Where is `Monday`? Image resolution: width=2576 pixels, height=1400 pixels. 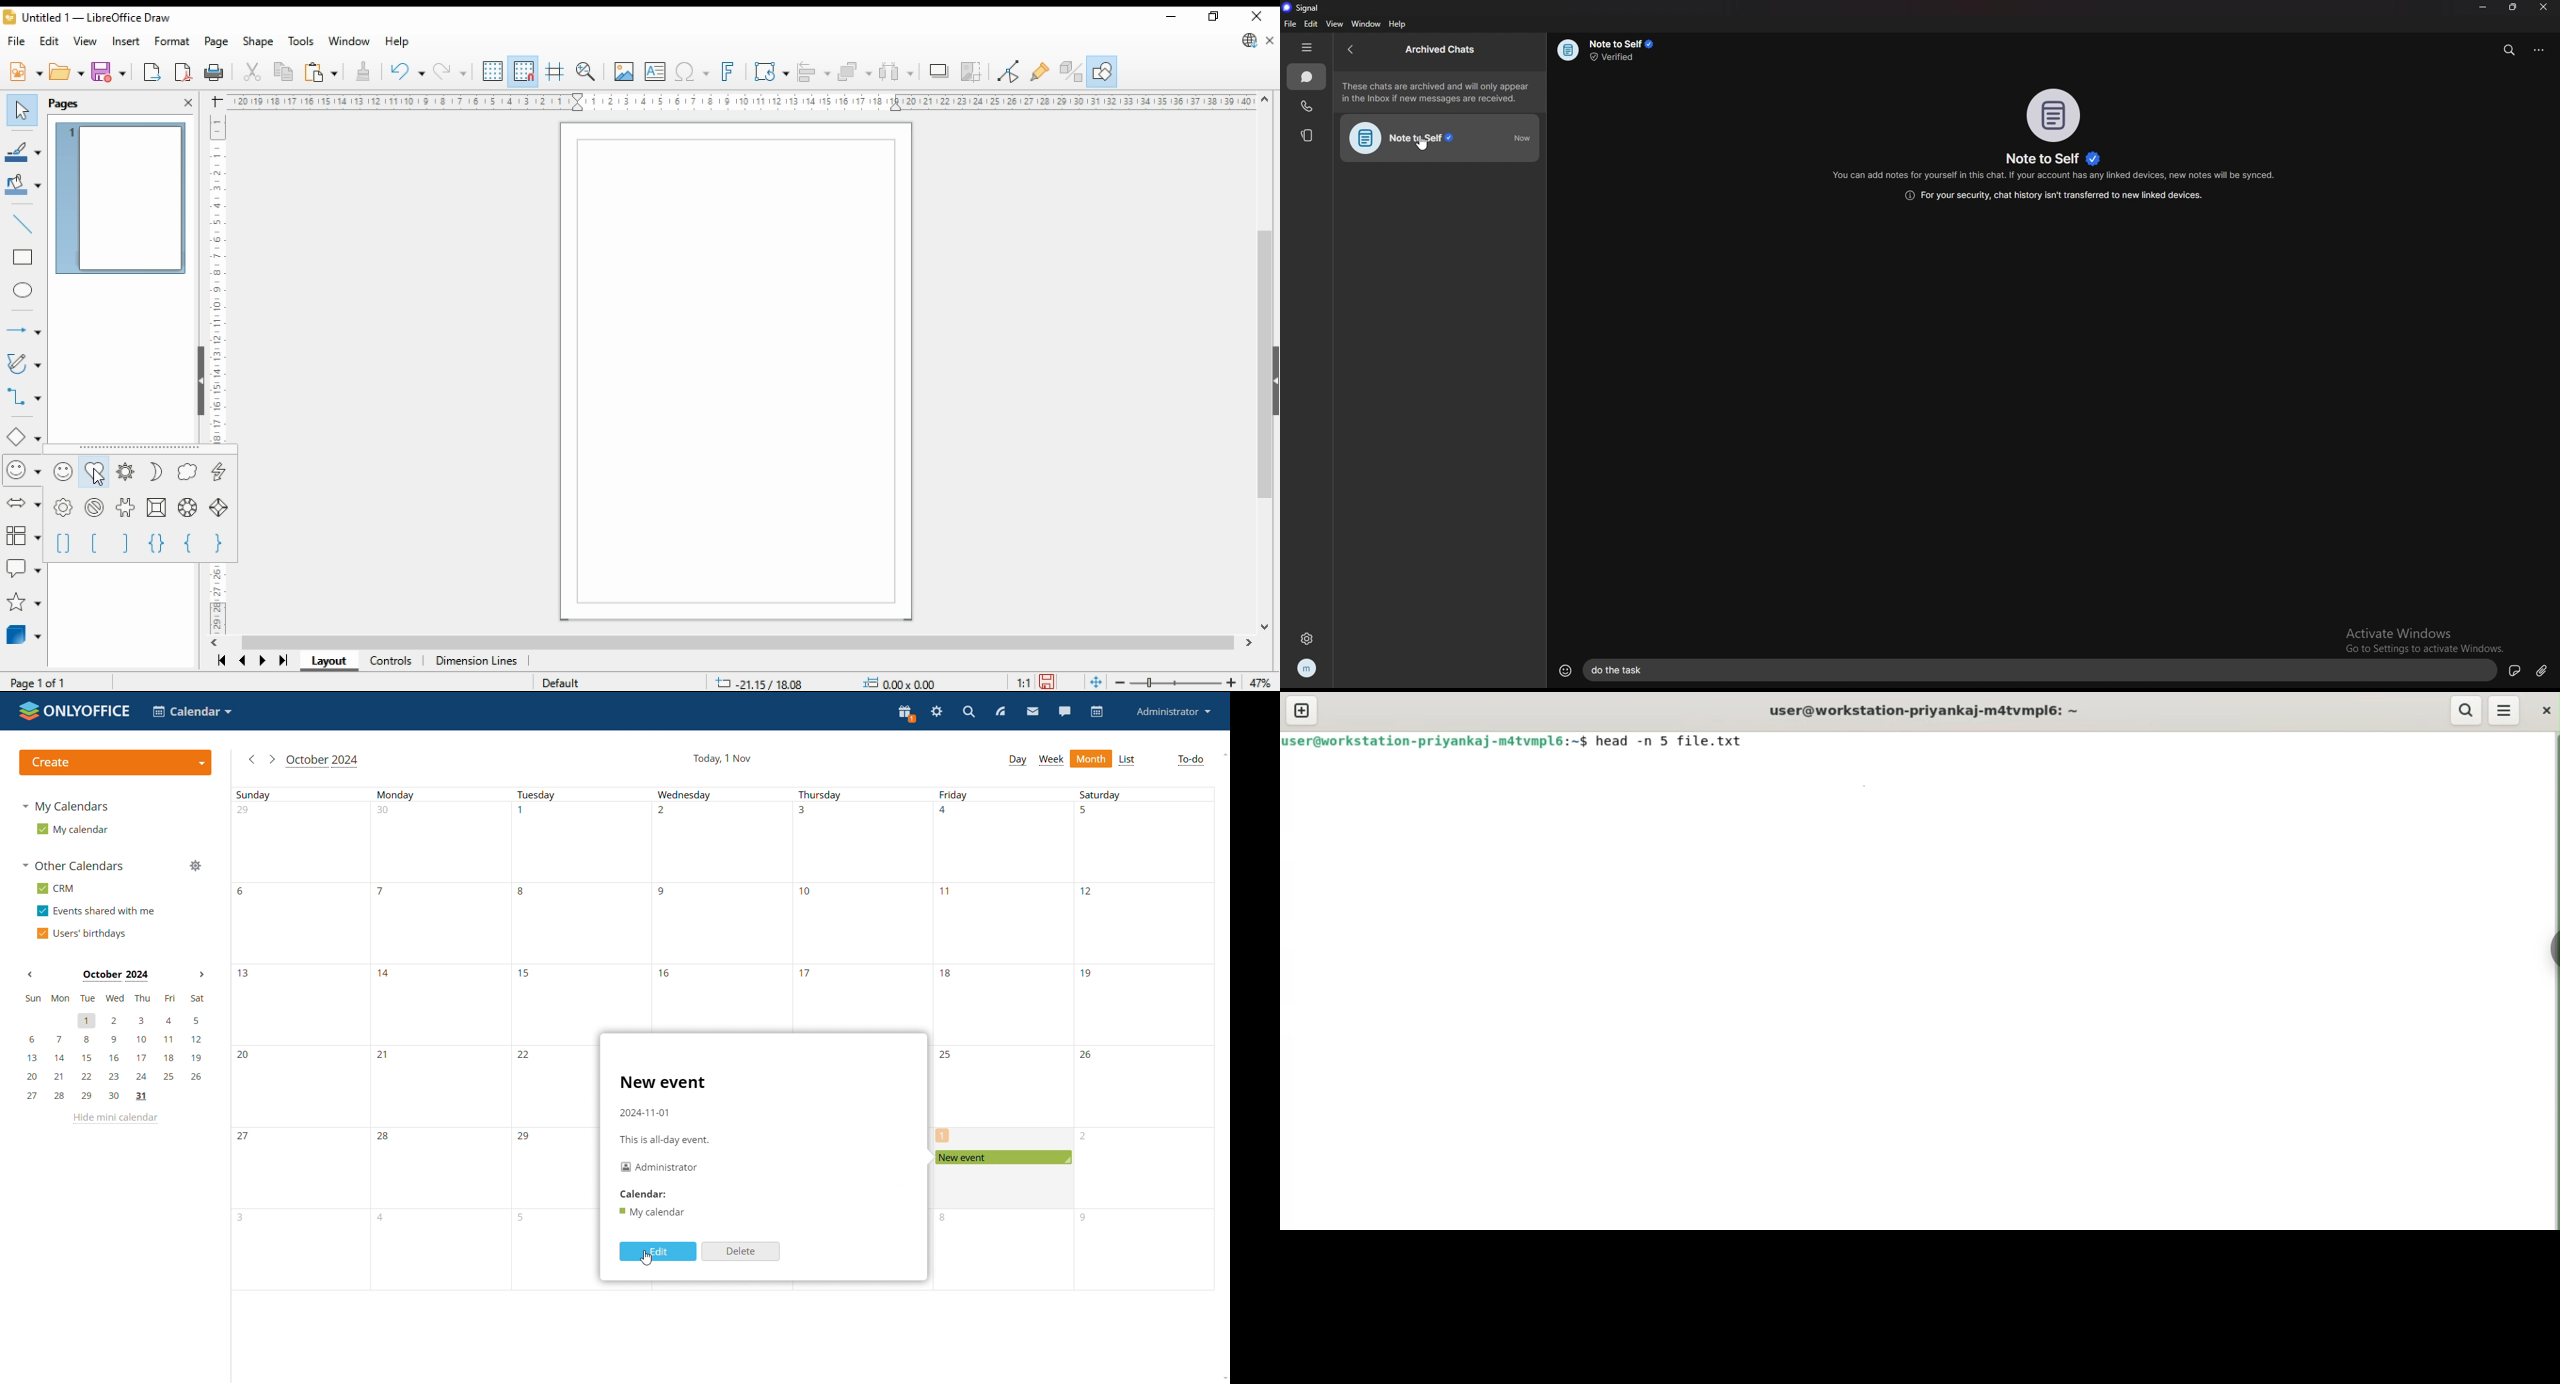 Monday is located at coordinates (444, 1041).